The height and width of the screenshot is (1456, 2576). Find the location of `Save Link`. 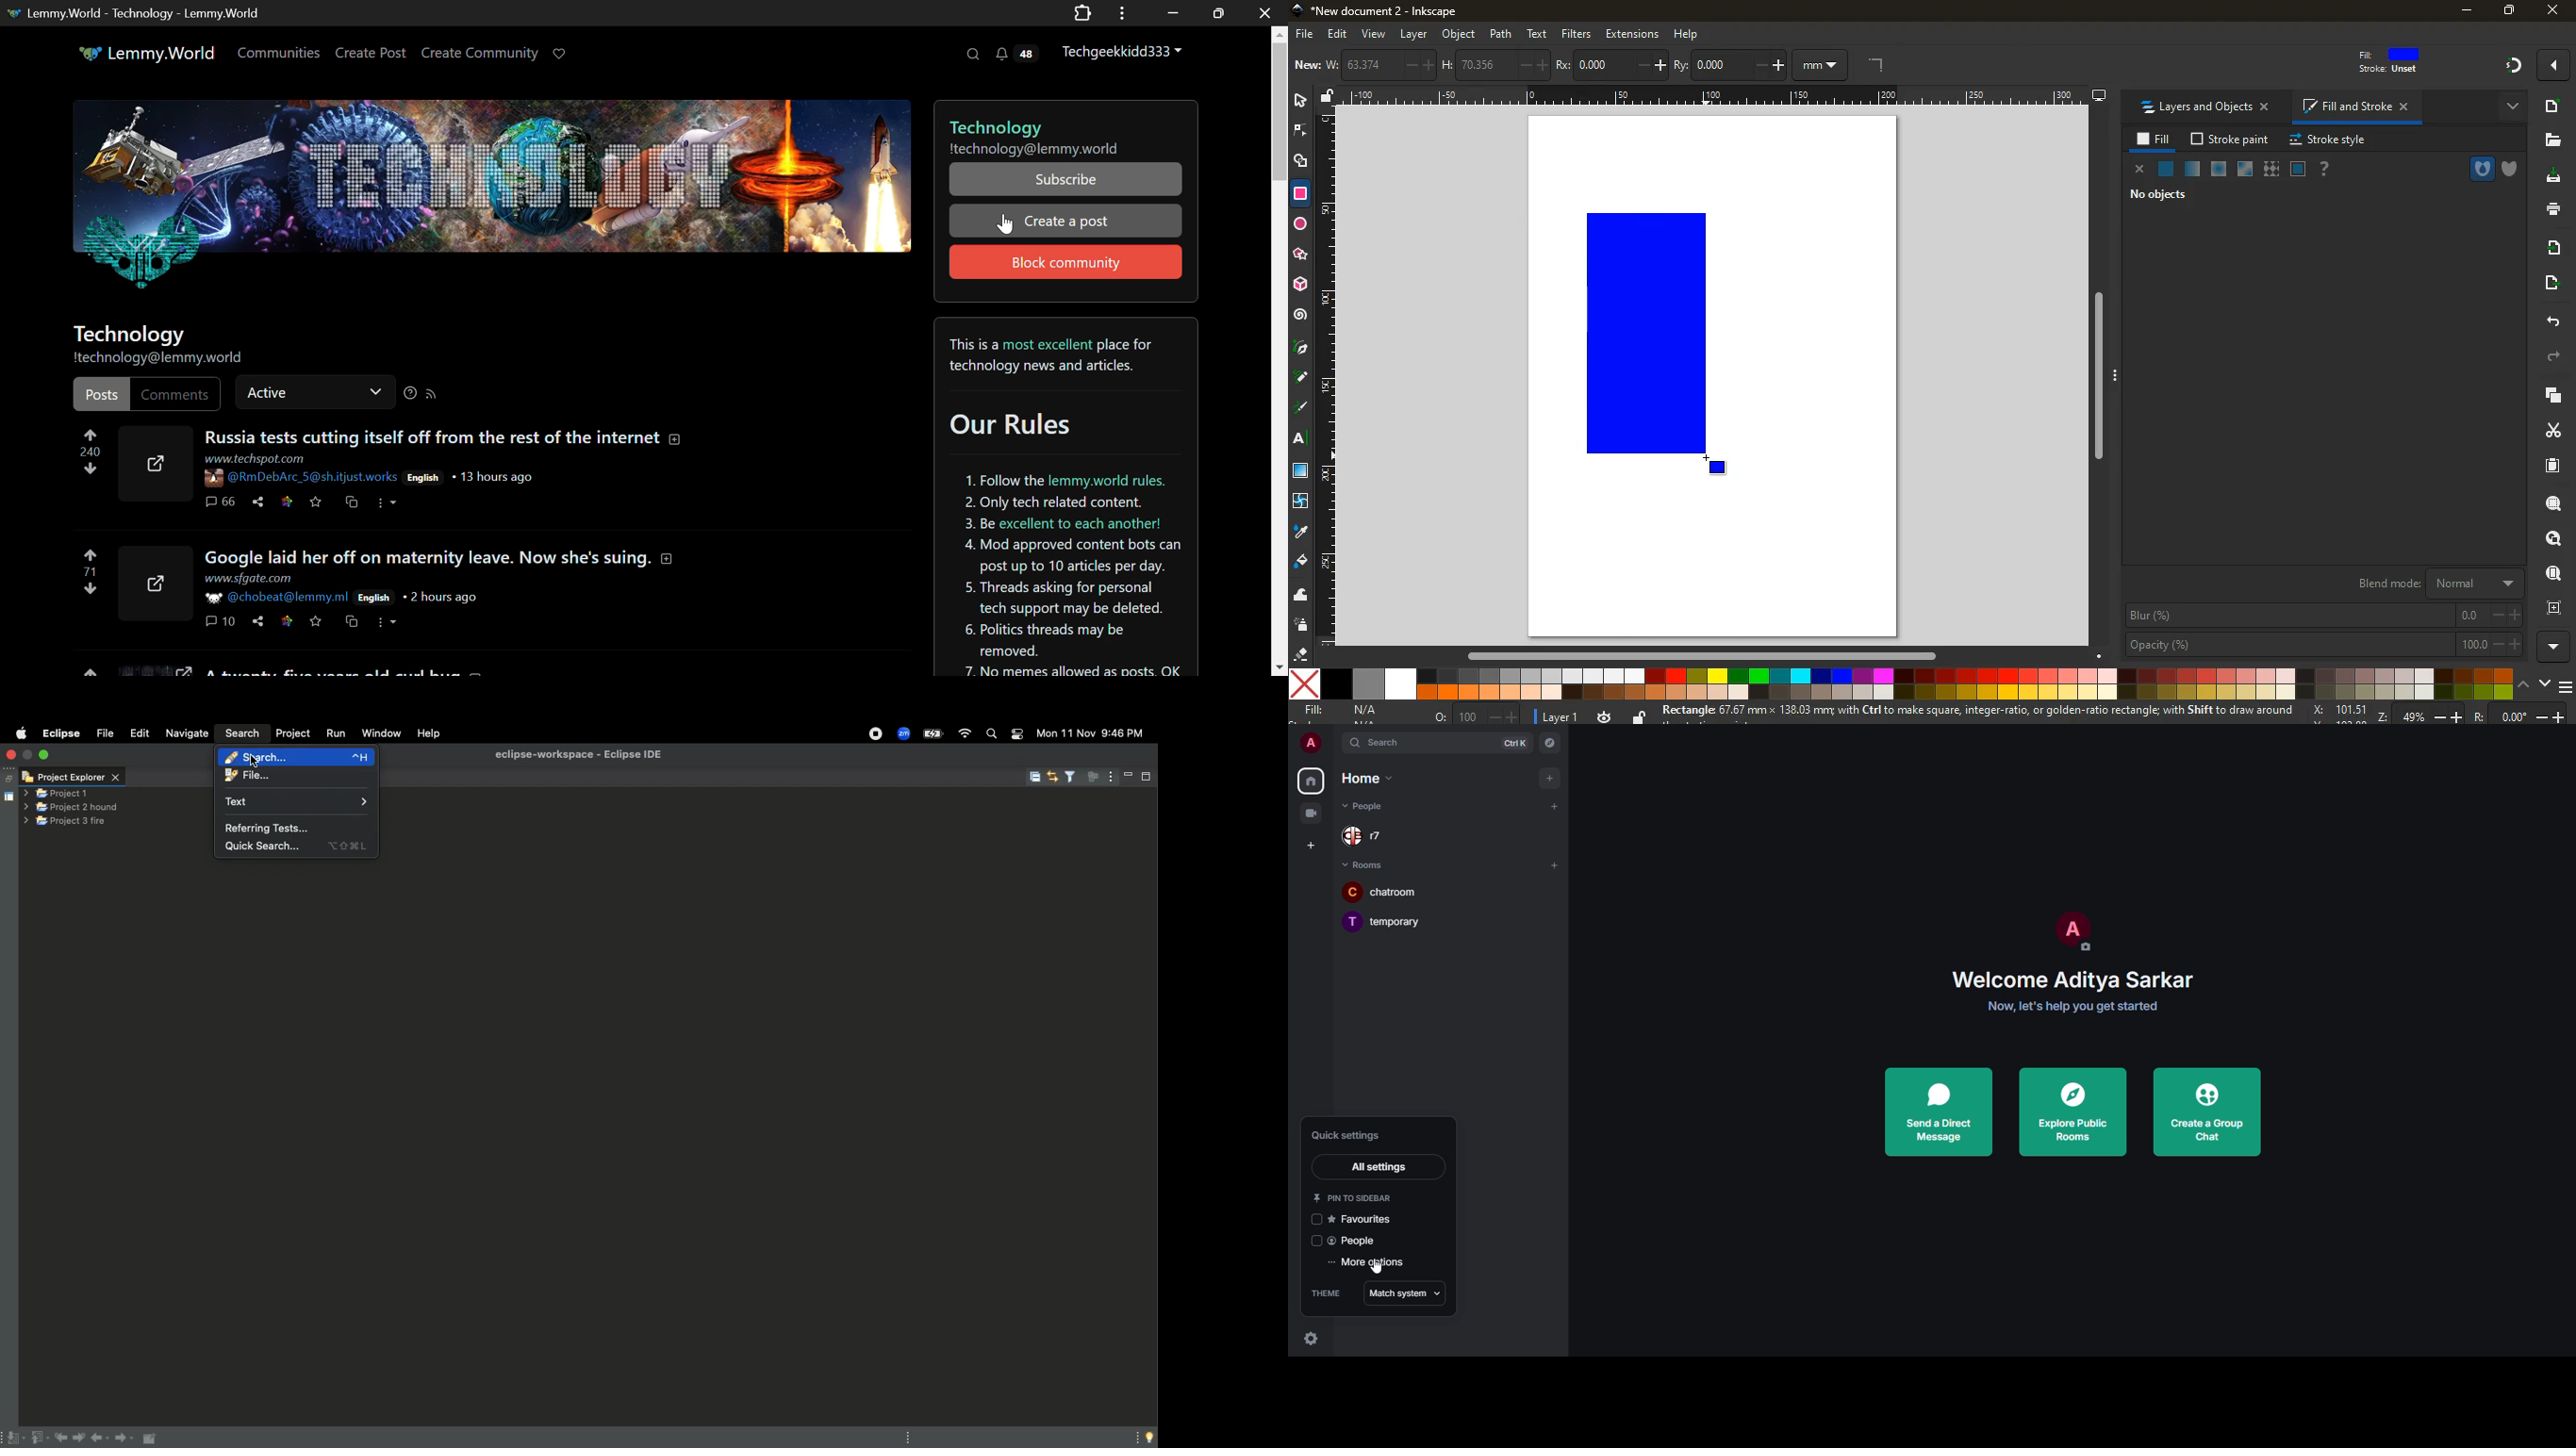

Save Link is located at coordinates (288, 500).